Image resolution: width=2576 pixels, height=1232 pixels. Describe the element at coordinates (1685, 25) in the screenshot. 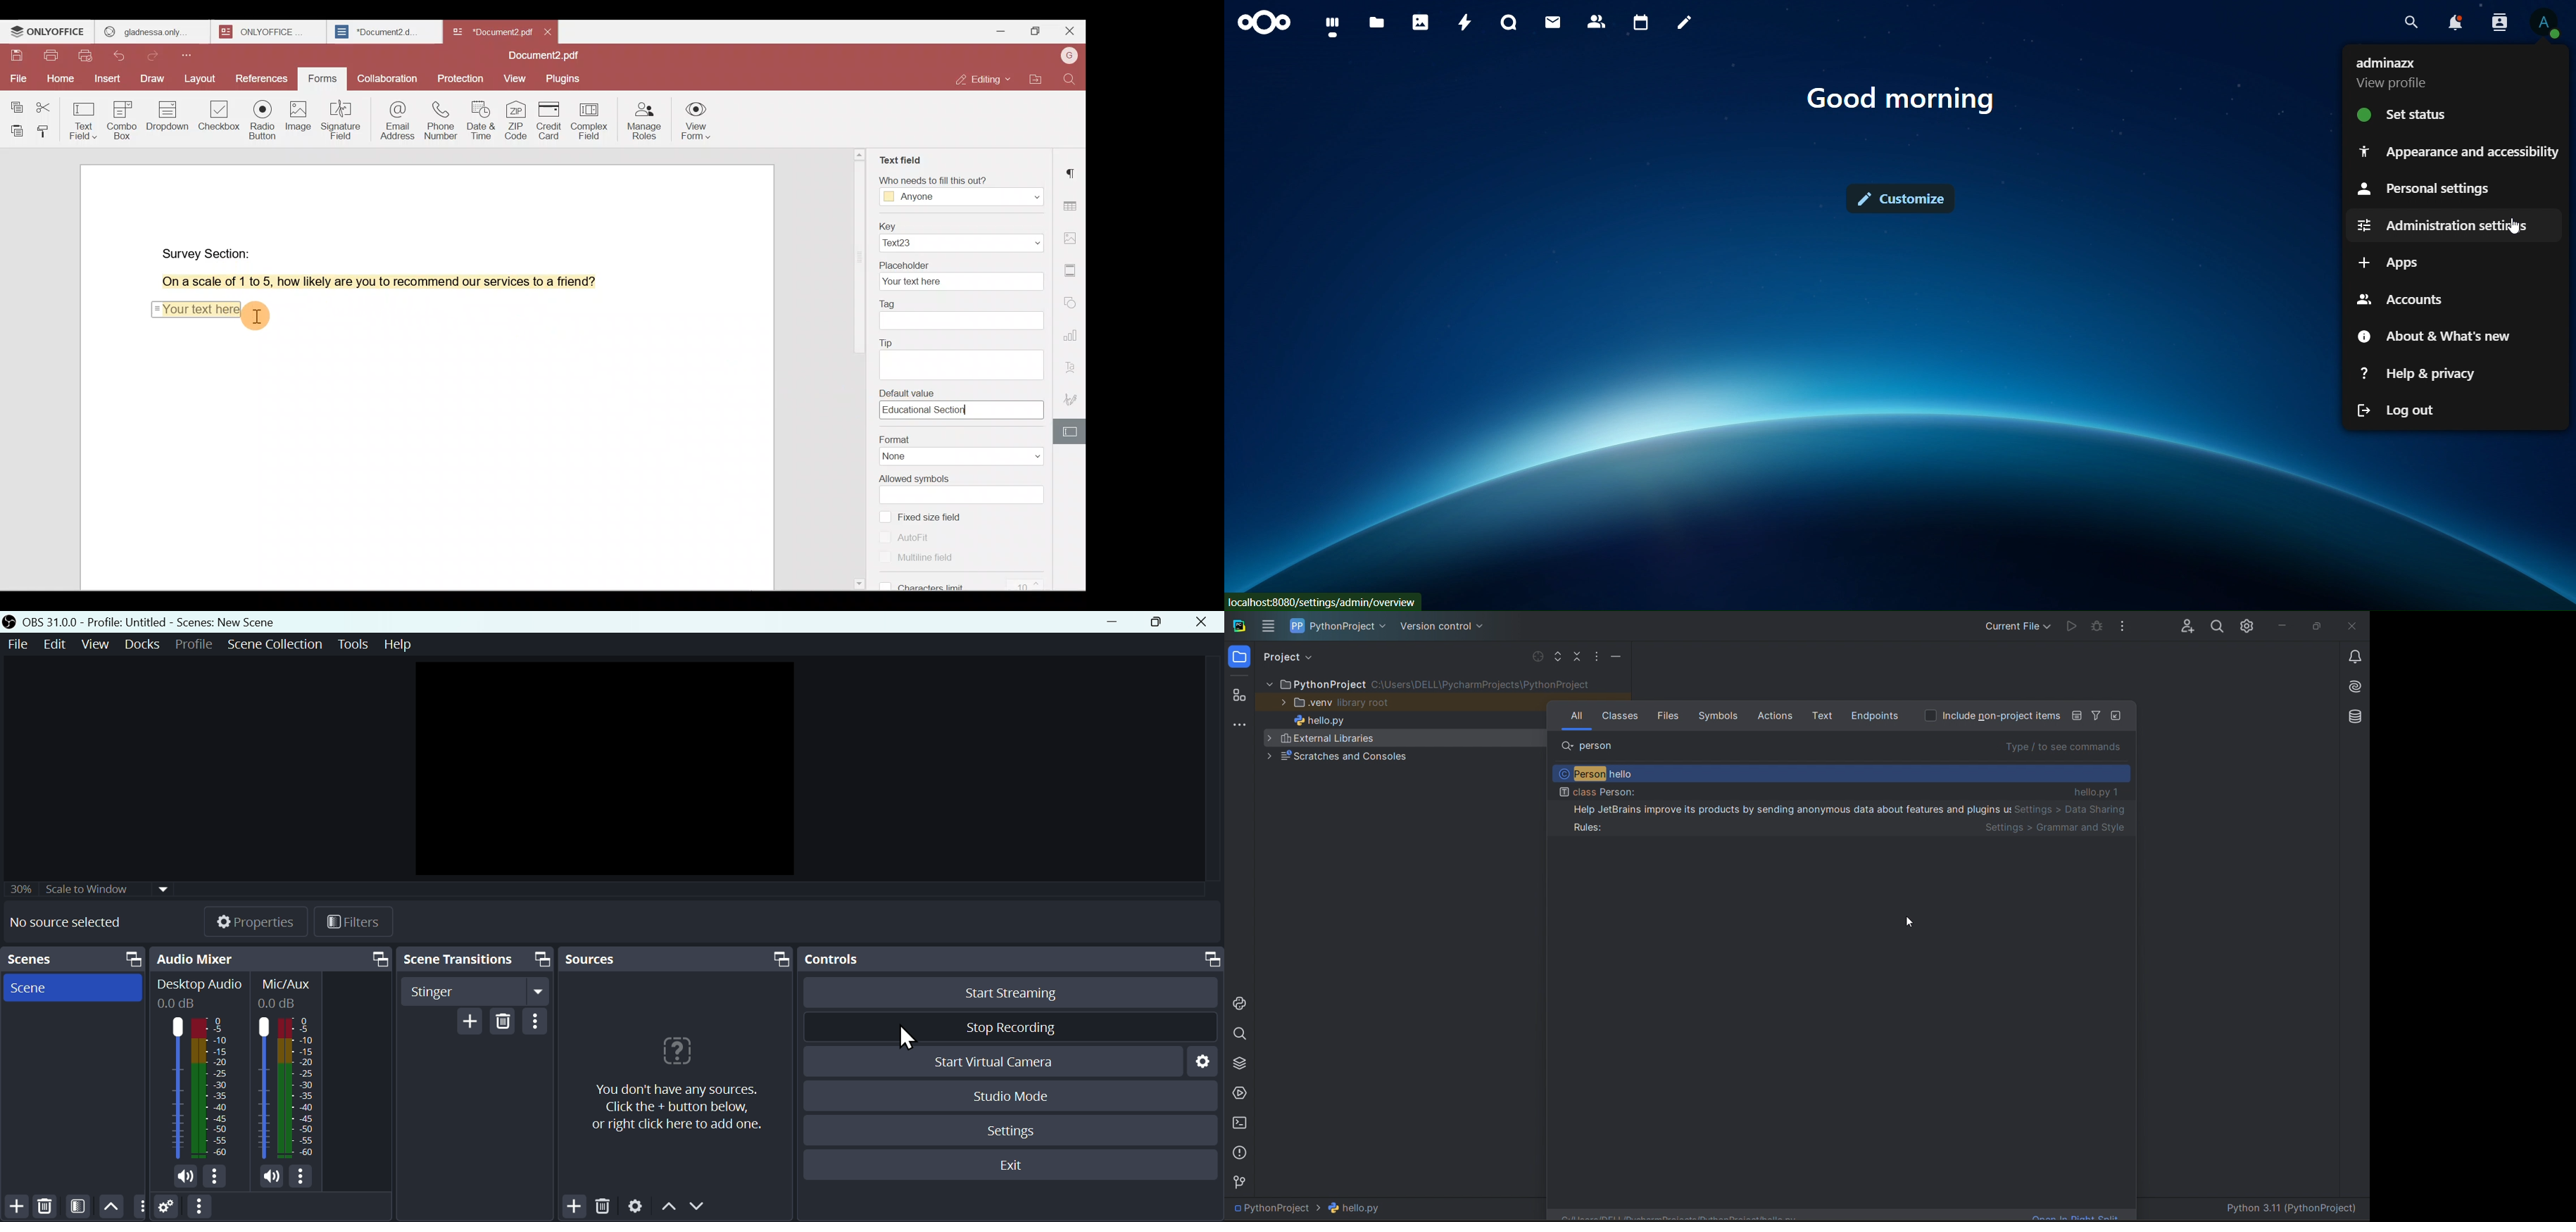

I see `notes` at that location.